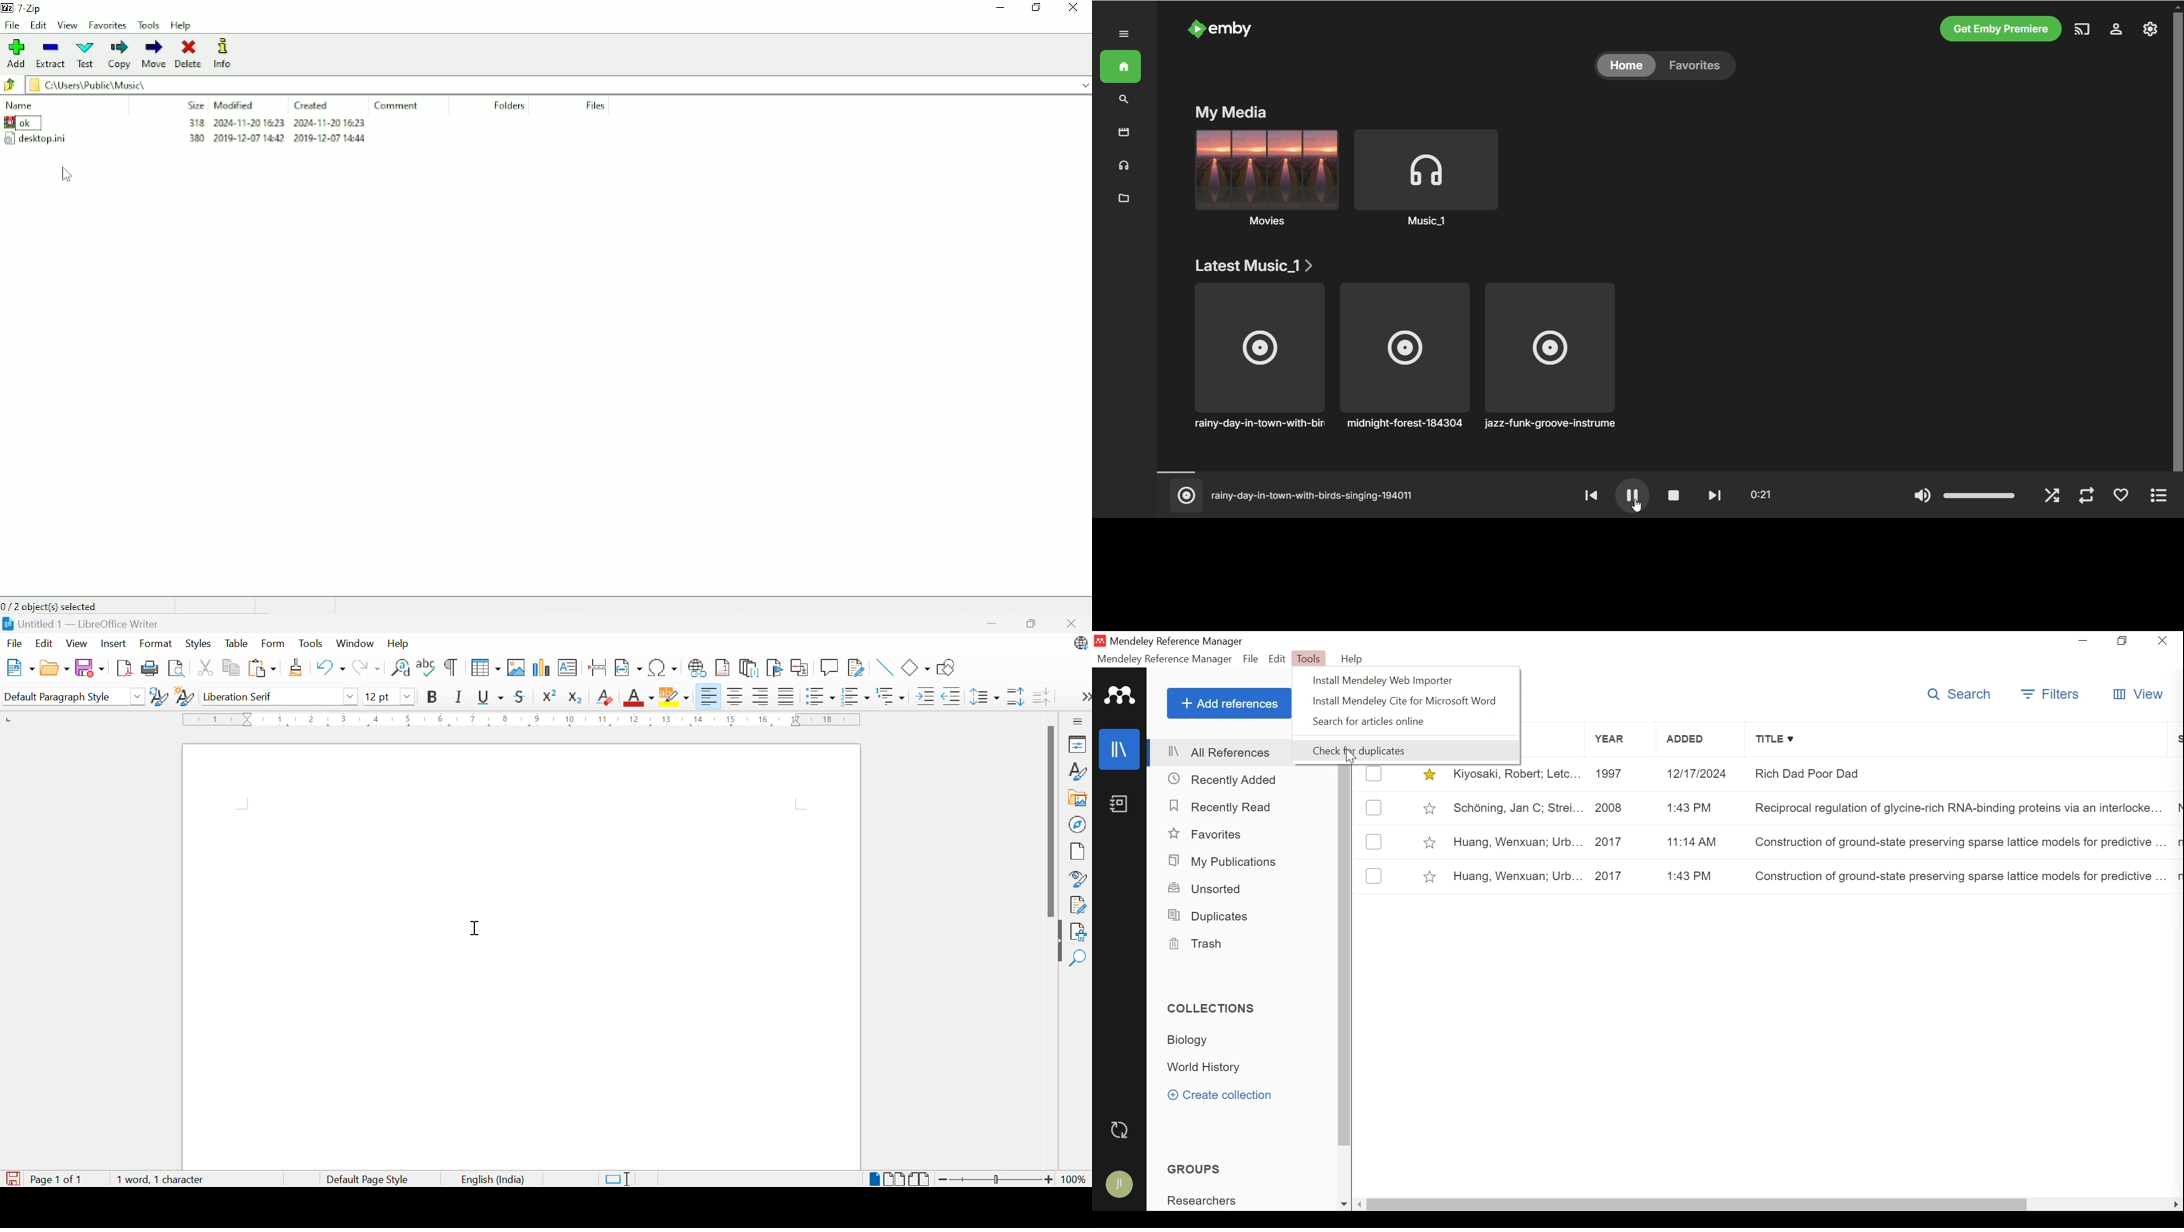 The height and width of the screenshot is (1232, 2184). What do you see at coordinates (949, 668) in the screenshot?
I see `Show draw functions` at bounding box center [949, 668].